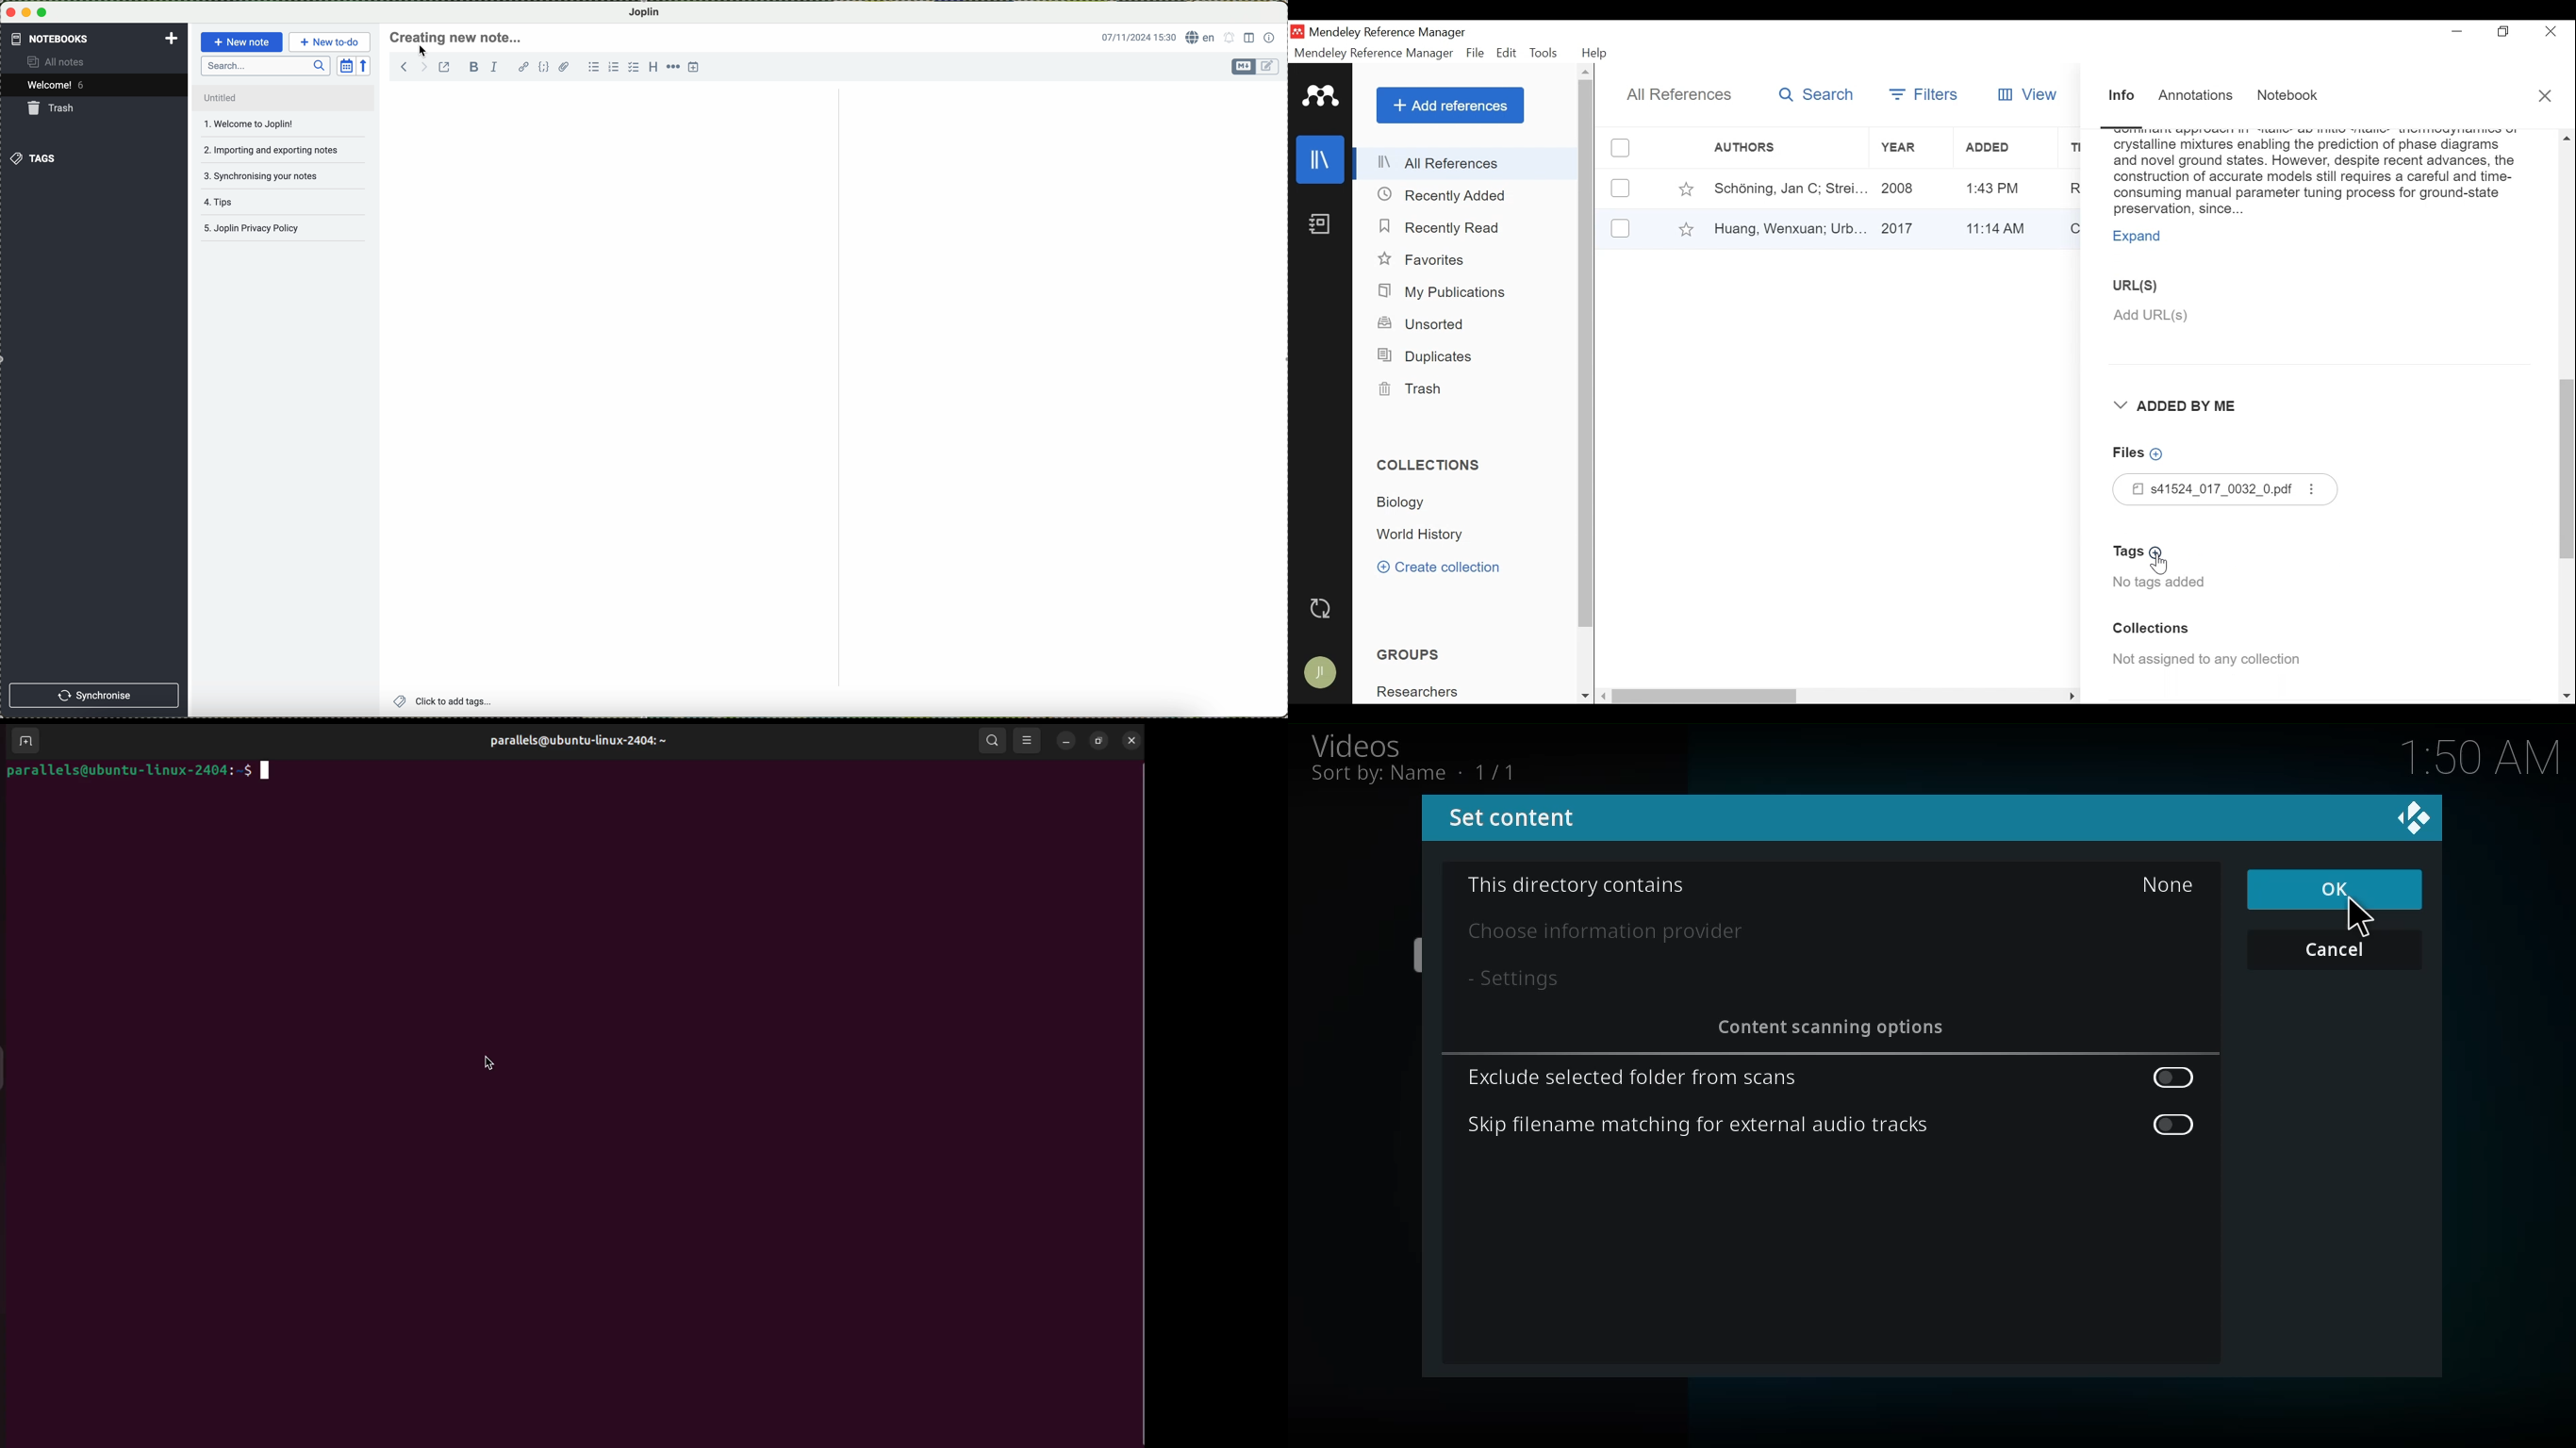  What do you see at coordinates (1475, 54) in the screenshot?
I see `File` at bounding box center [1475, 54].